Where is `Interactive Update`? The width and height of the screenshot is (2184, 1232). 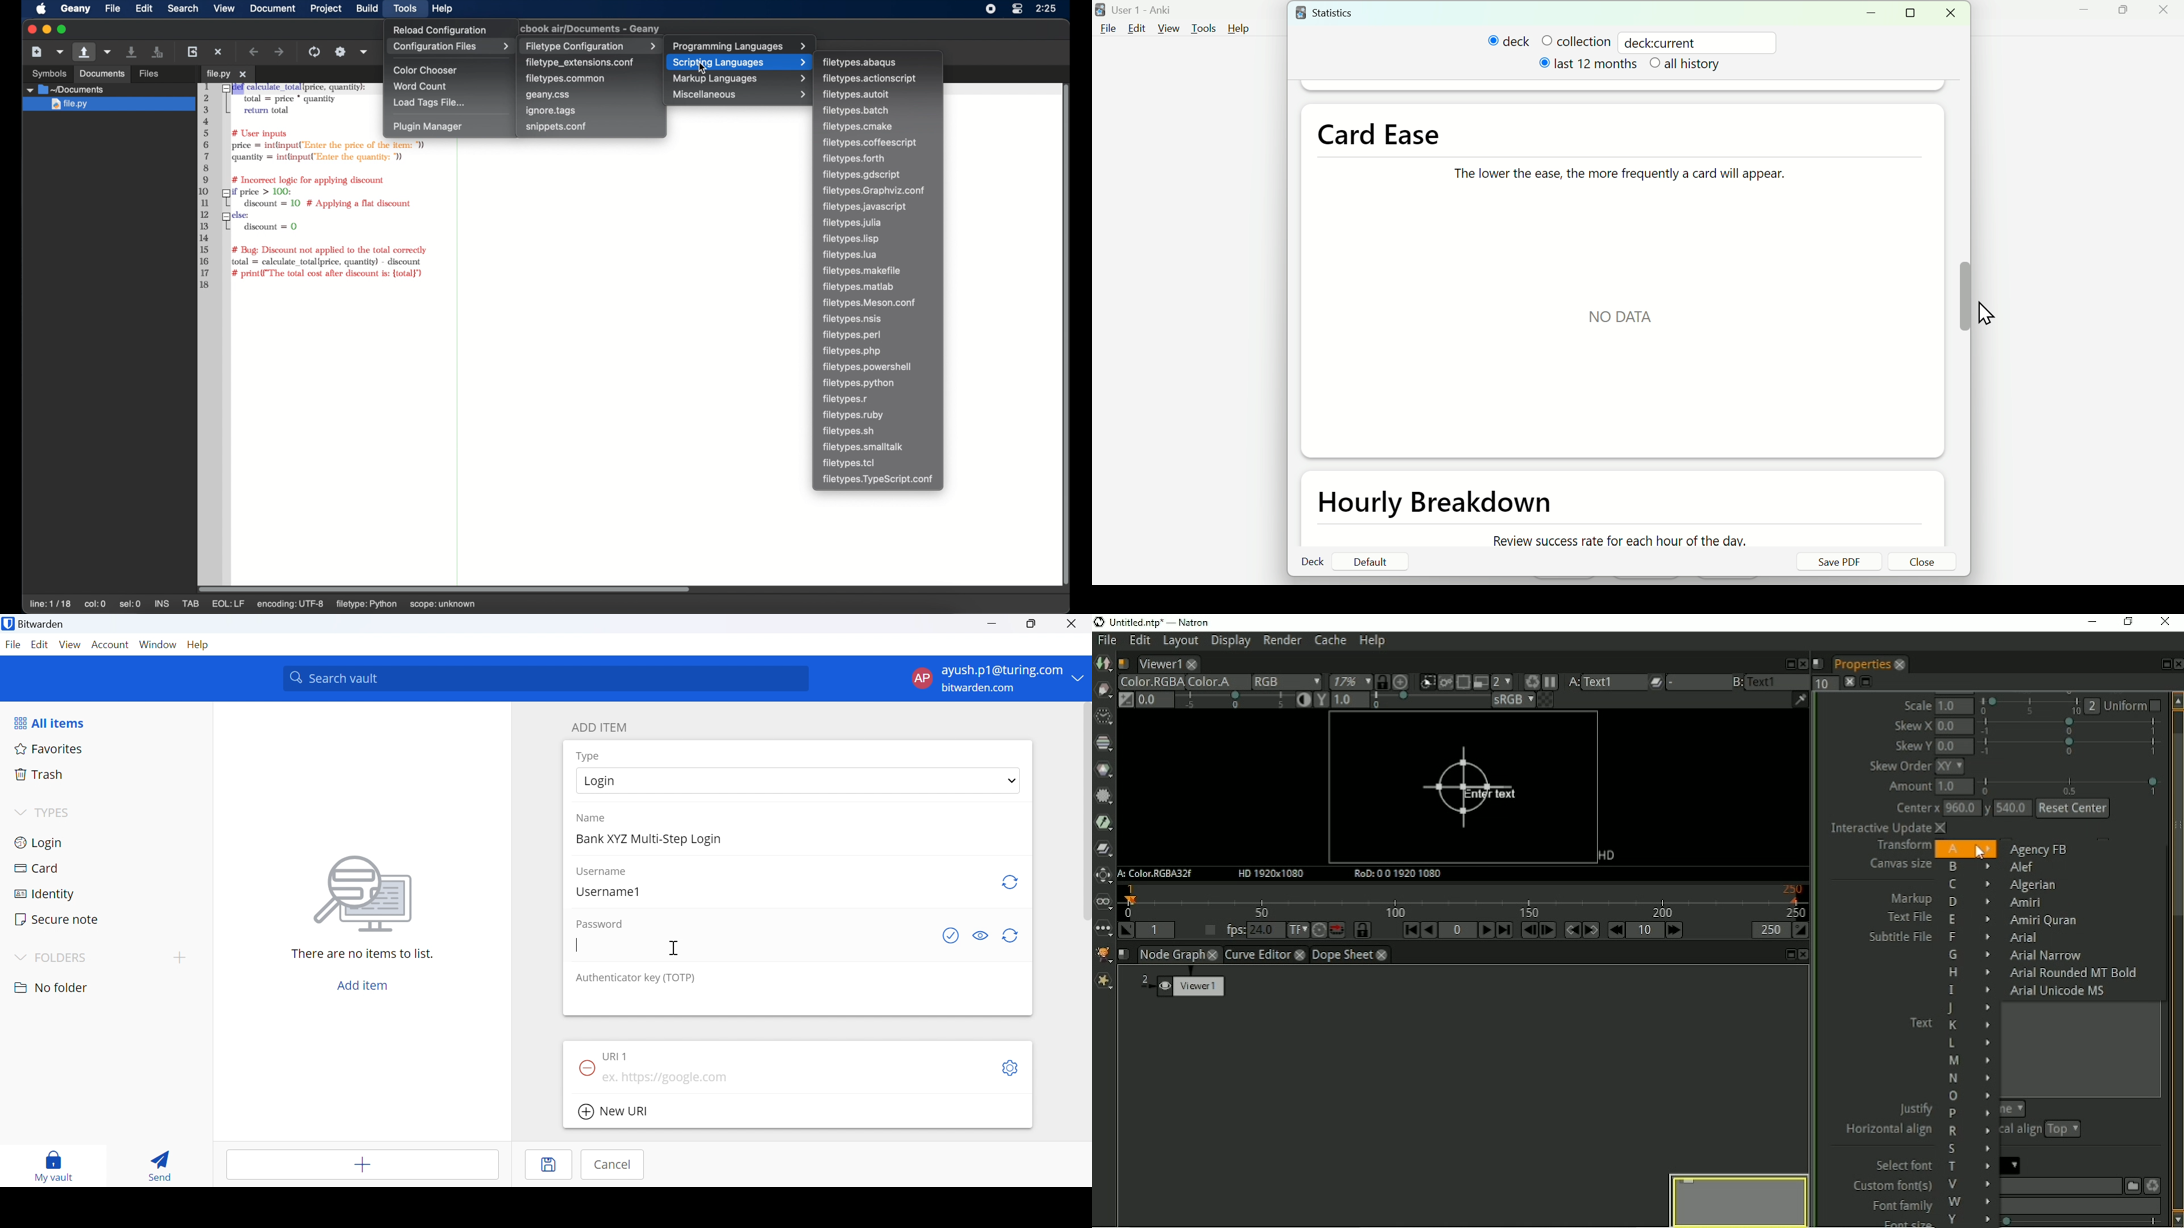
Interactive Update is located at coordinates (1886, 829).